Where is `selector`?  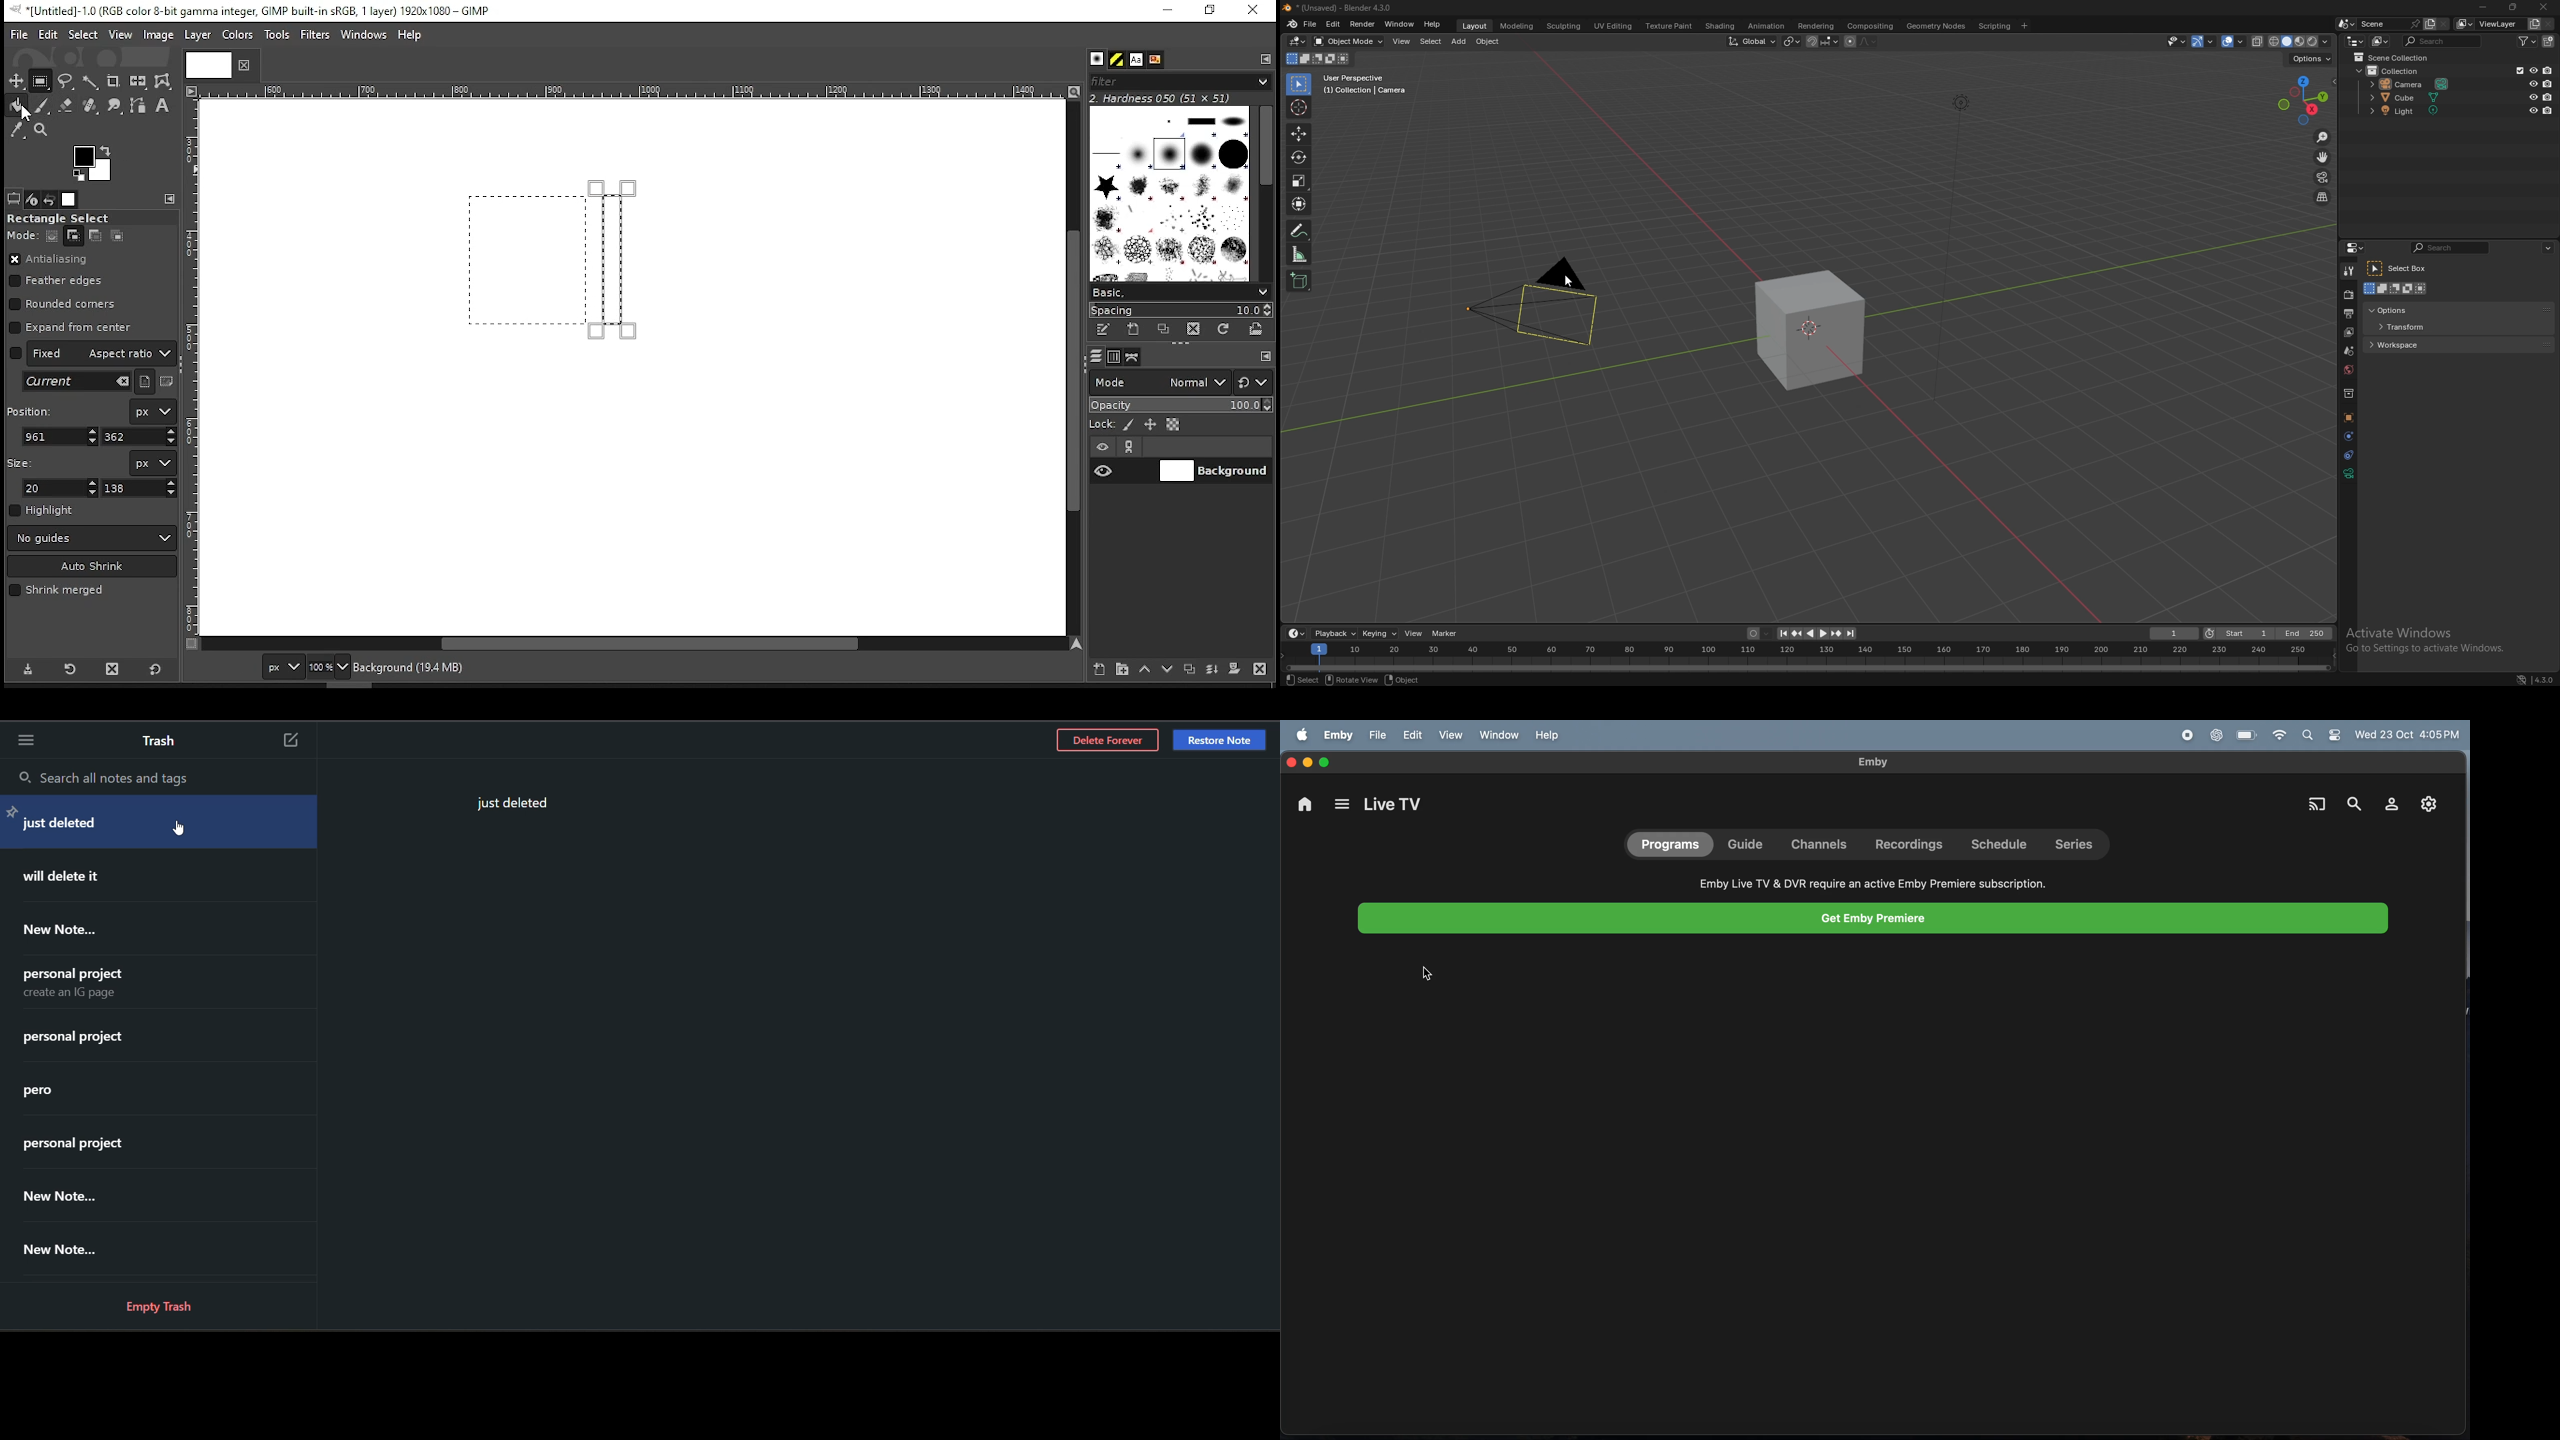
selector is located at coordinates (1299, 85).